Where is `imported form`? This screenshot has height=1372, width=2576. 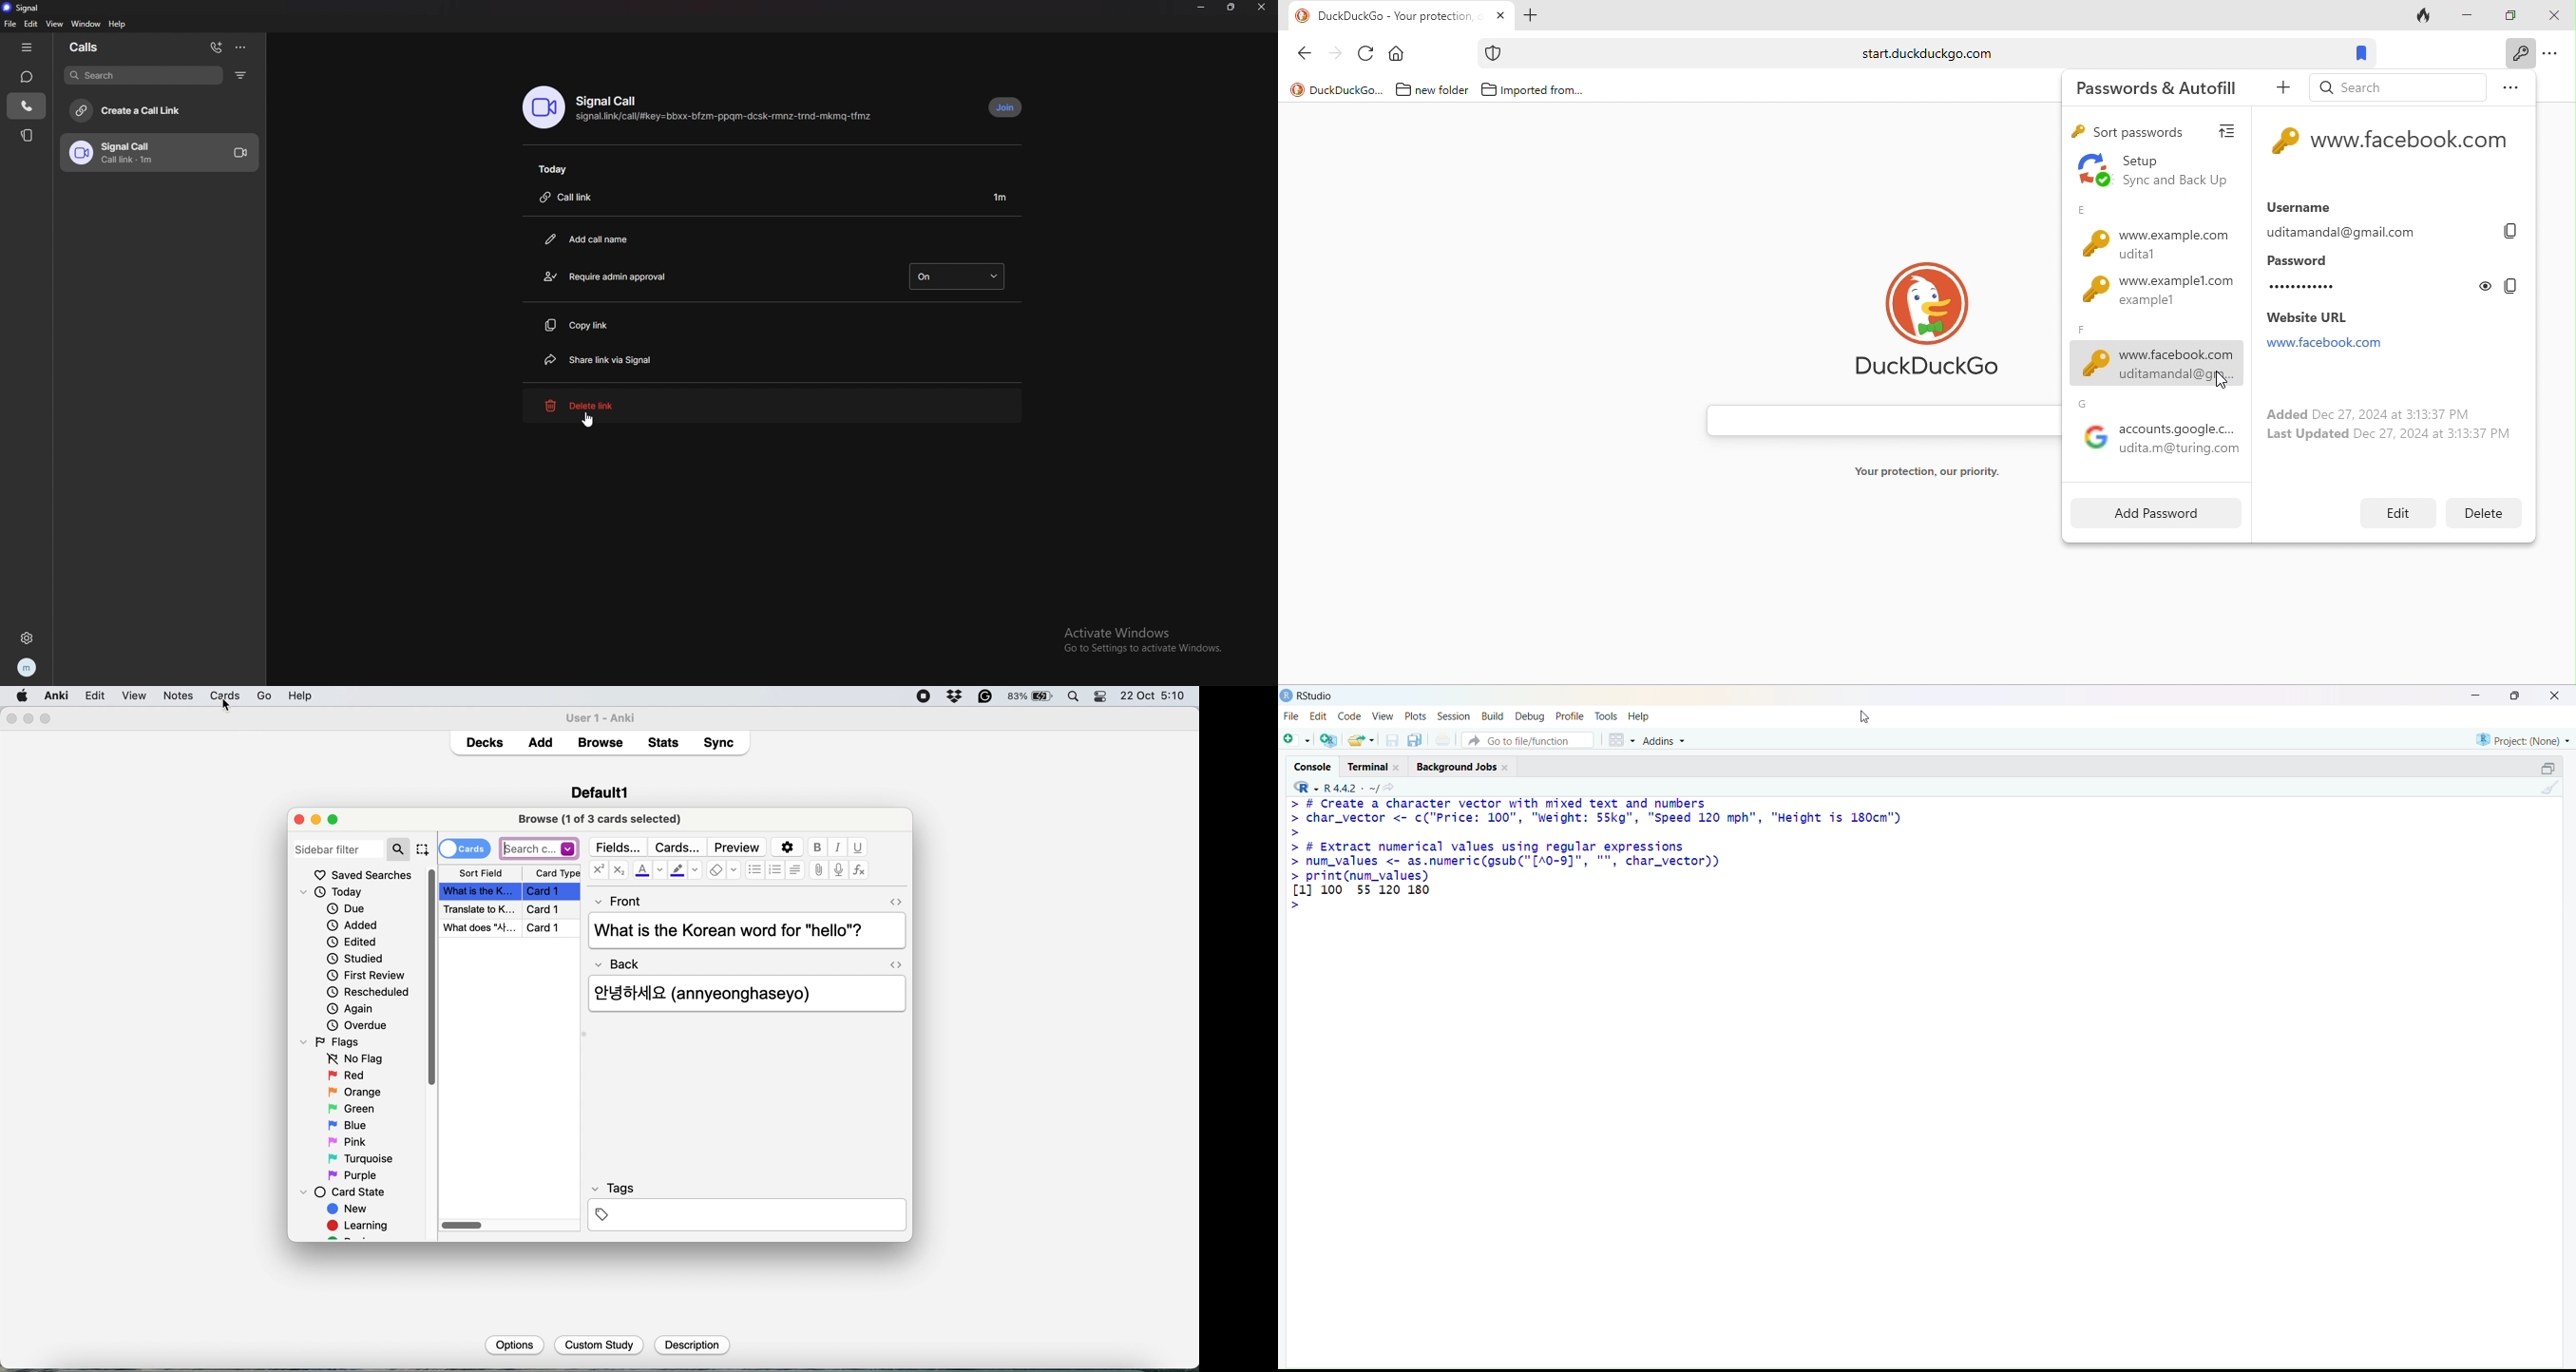 imported form is located at coordinates (1535, 90).